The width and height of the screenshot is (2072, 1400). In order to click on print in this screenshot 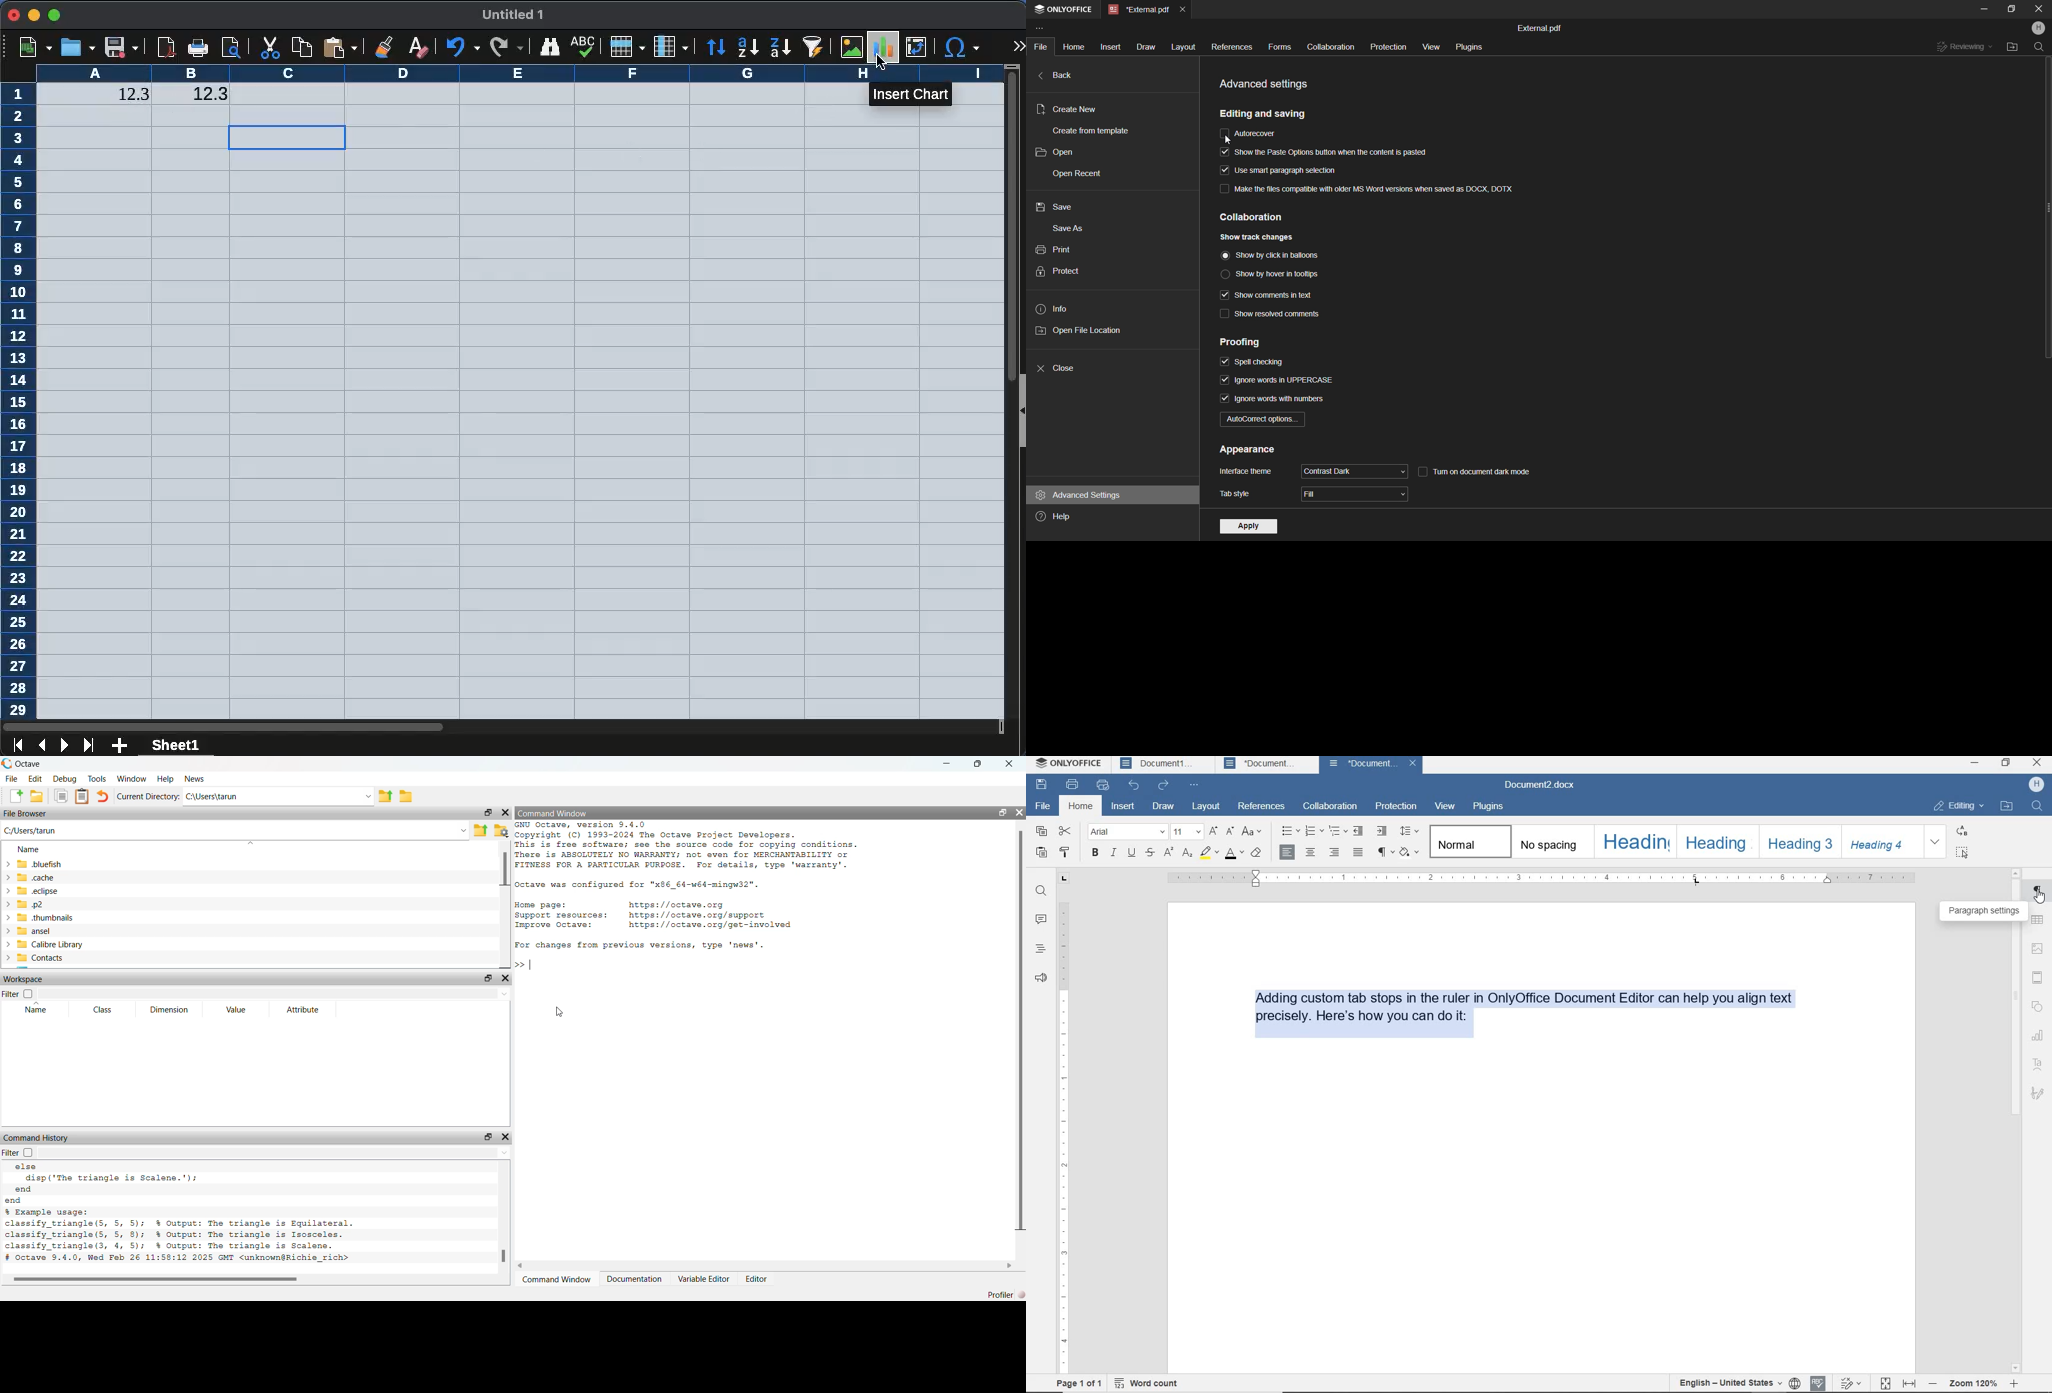, I will do `click(1057, 248)`.